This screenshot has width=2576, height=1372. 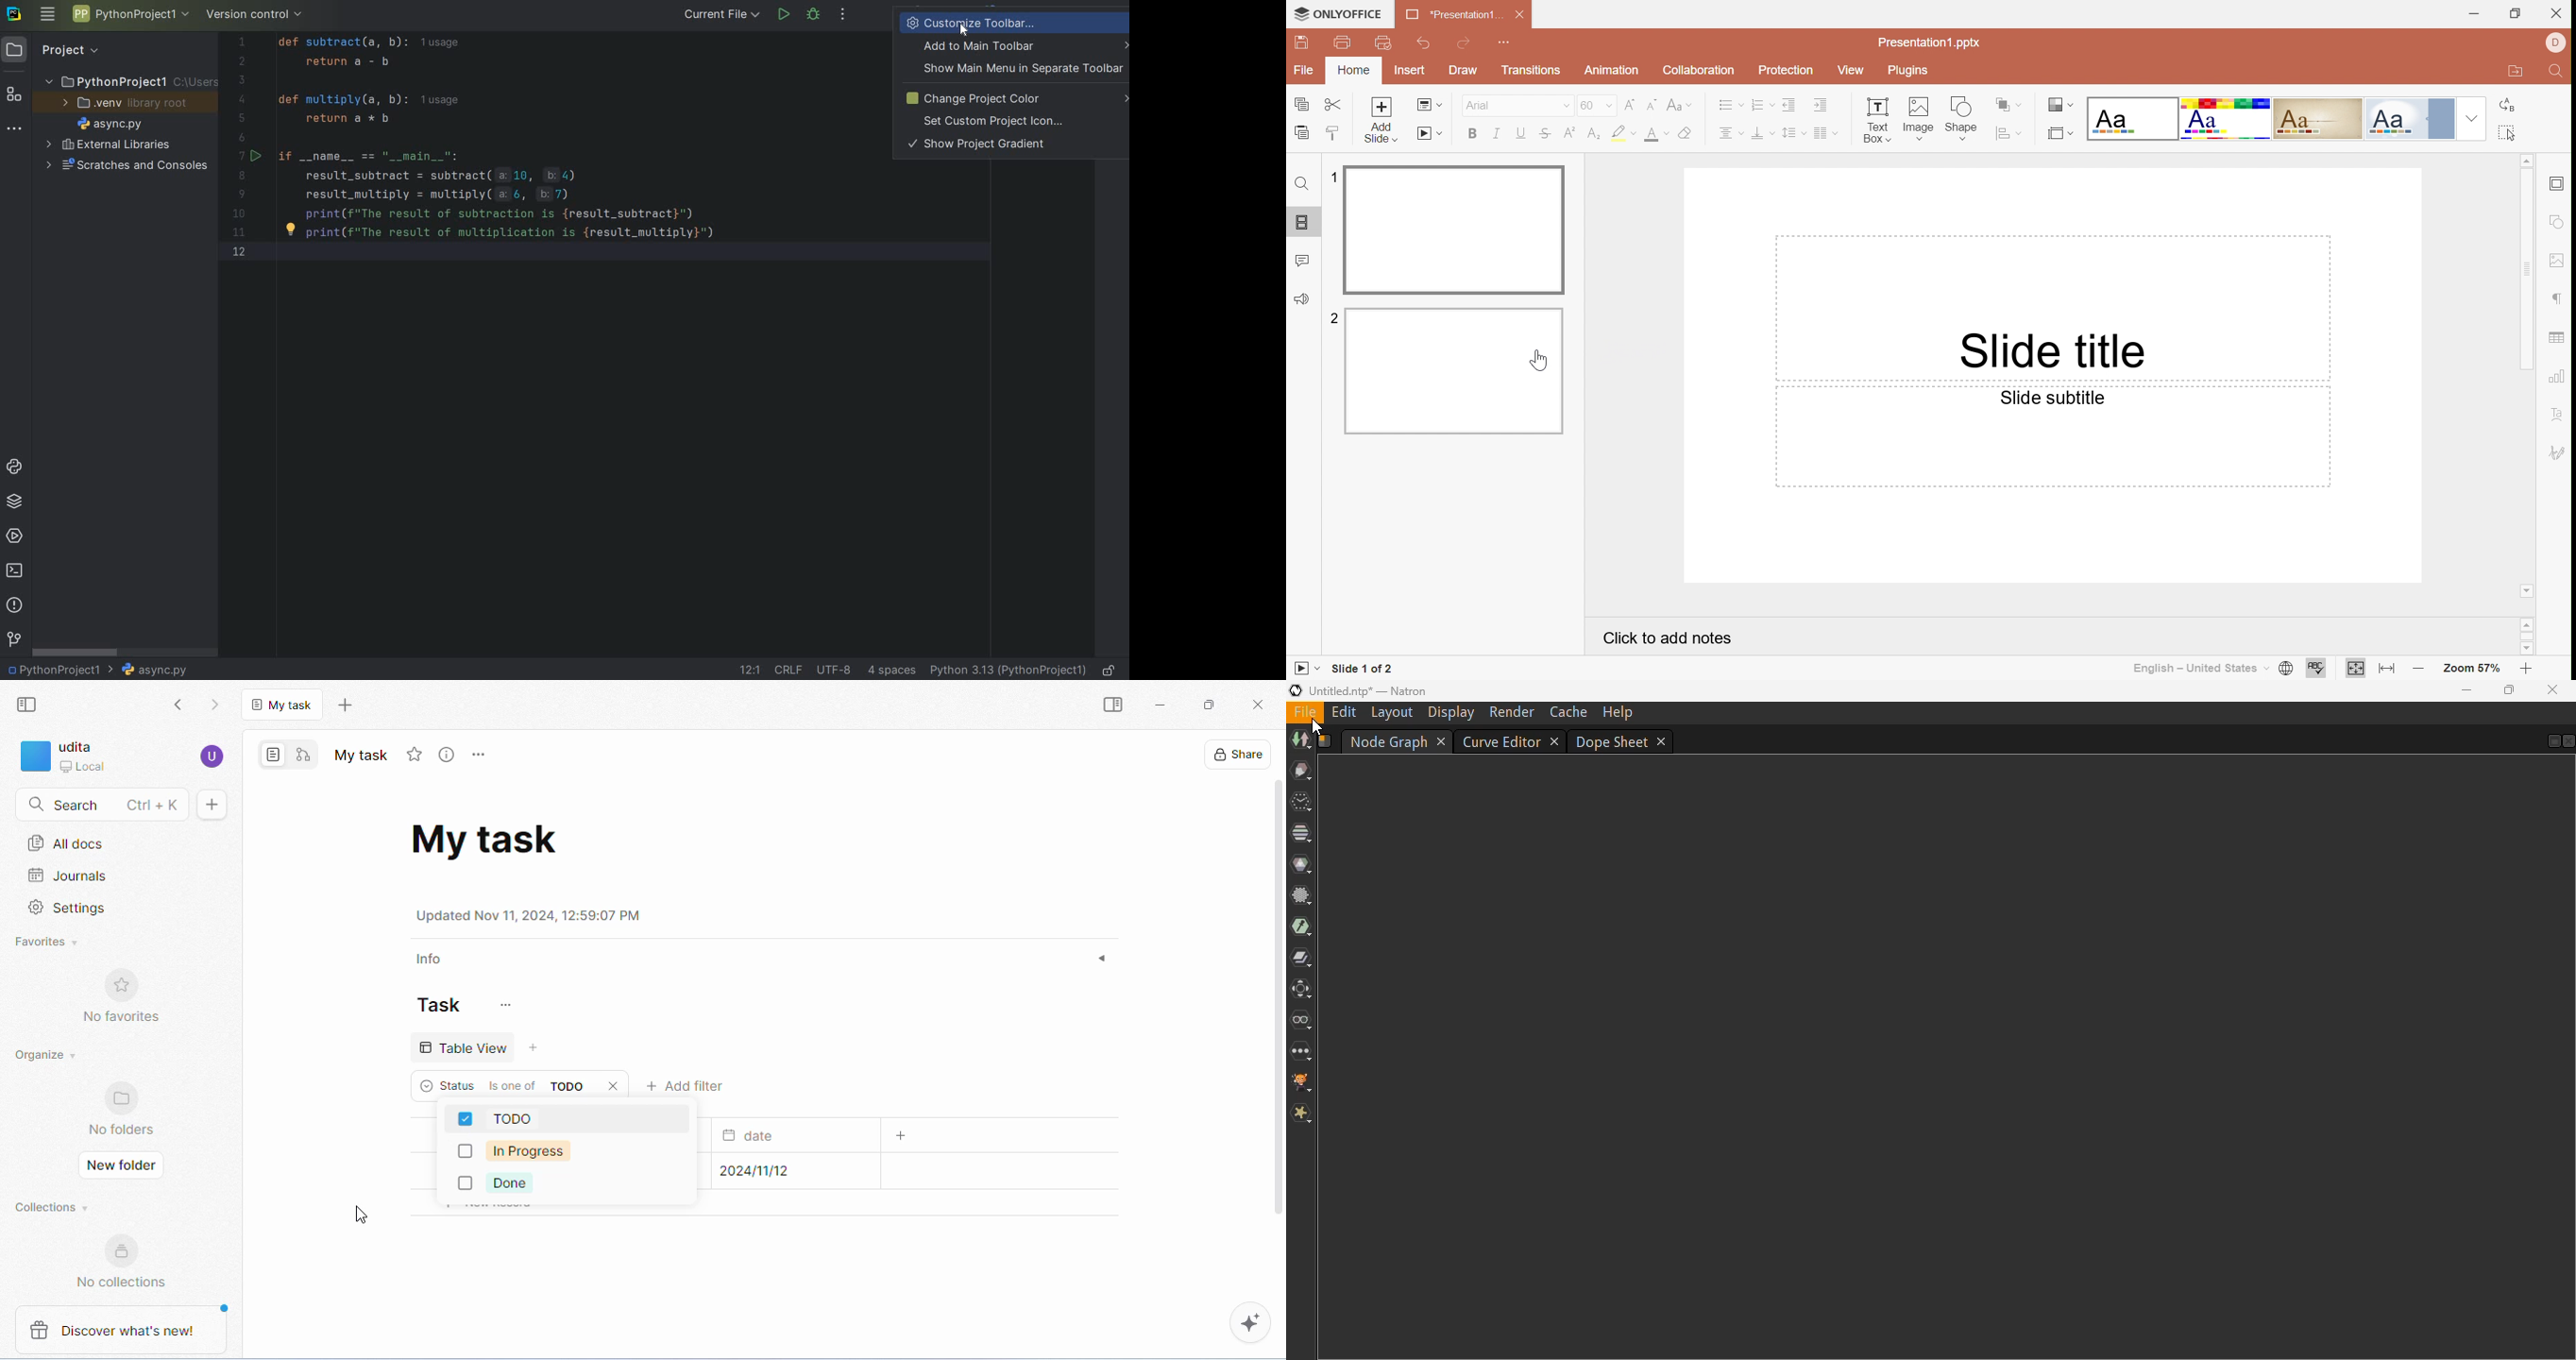 What do you see at coordinates (1490, 107) in the screenshot?
I see `Font` at bounding box center [1490, 107].